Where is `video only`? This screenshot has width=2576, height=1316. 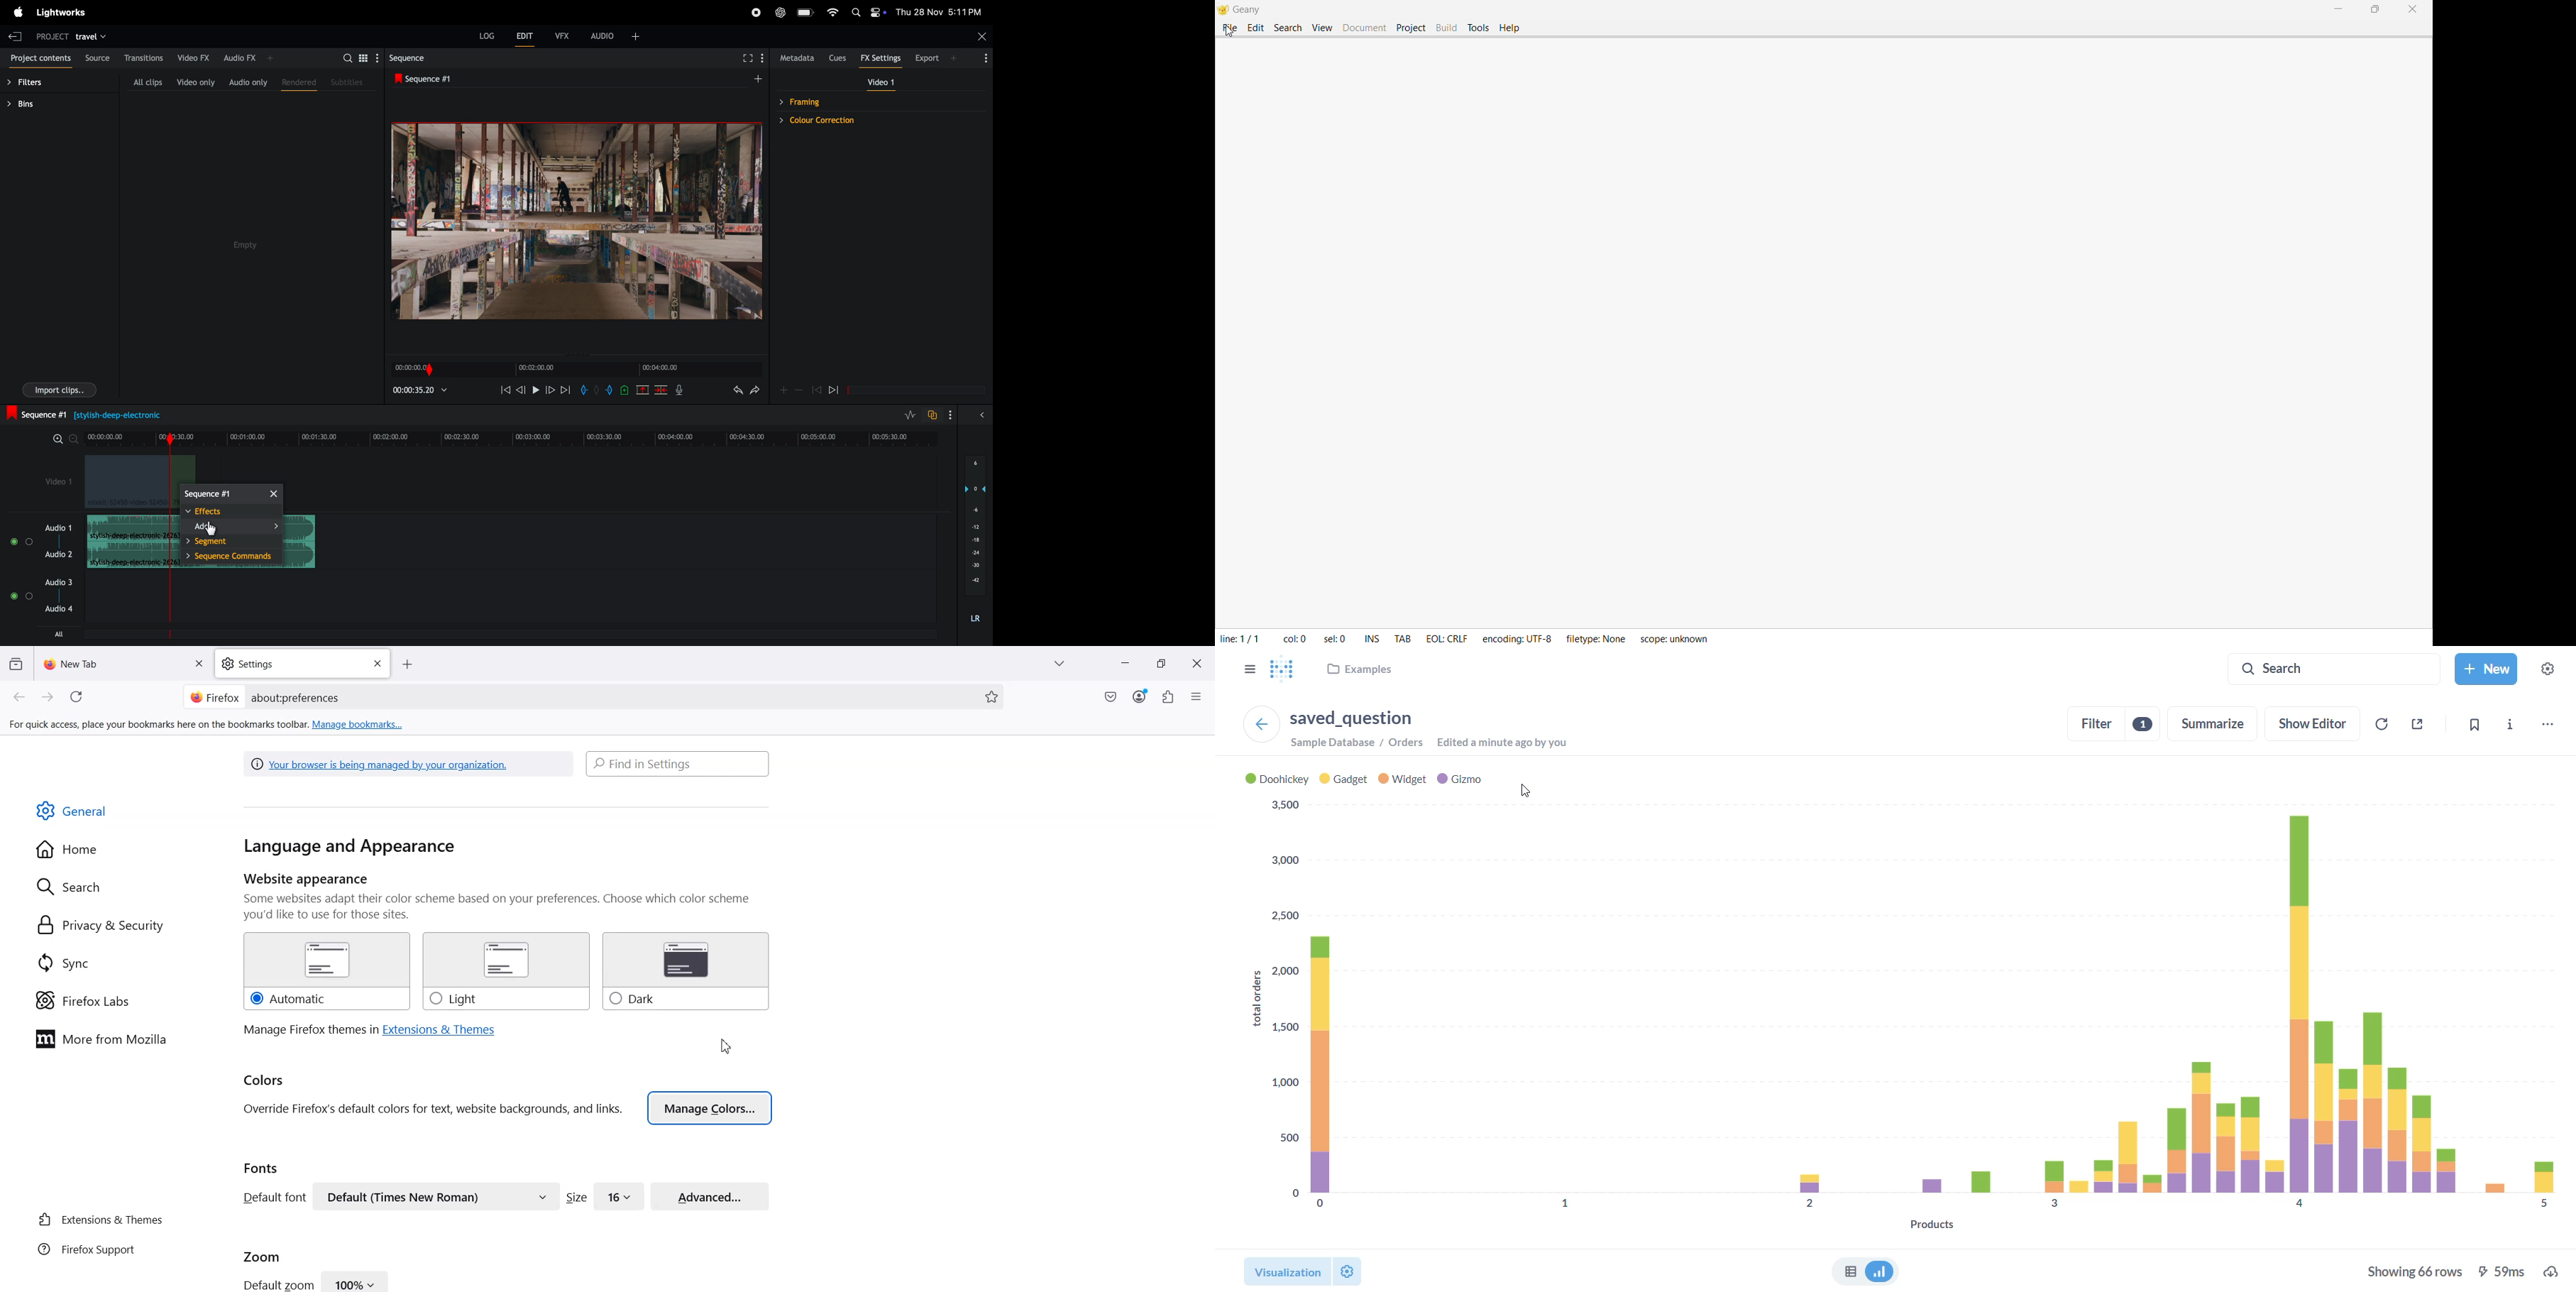
video only is located at coordinates (195, 82).